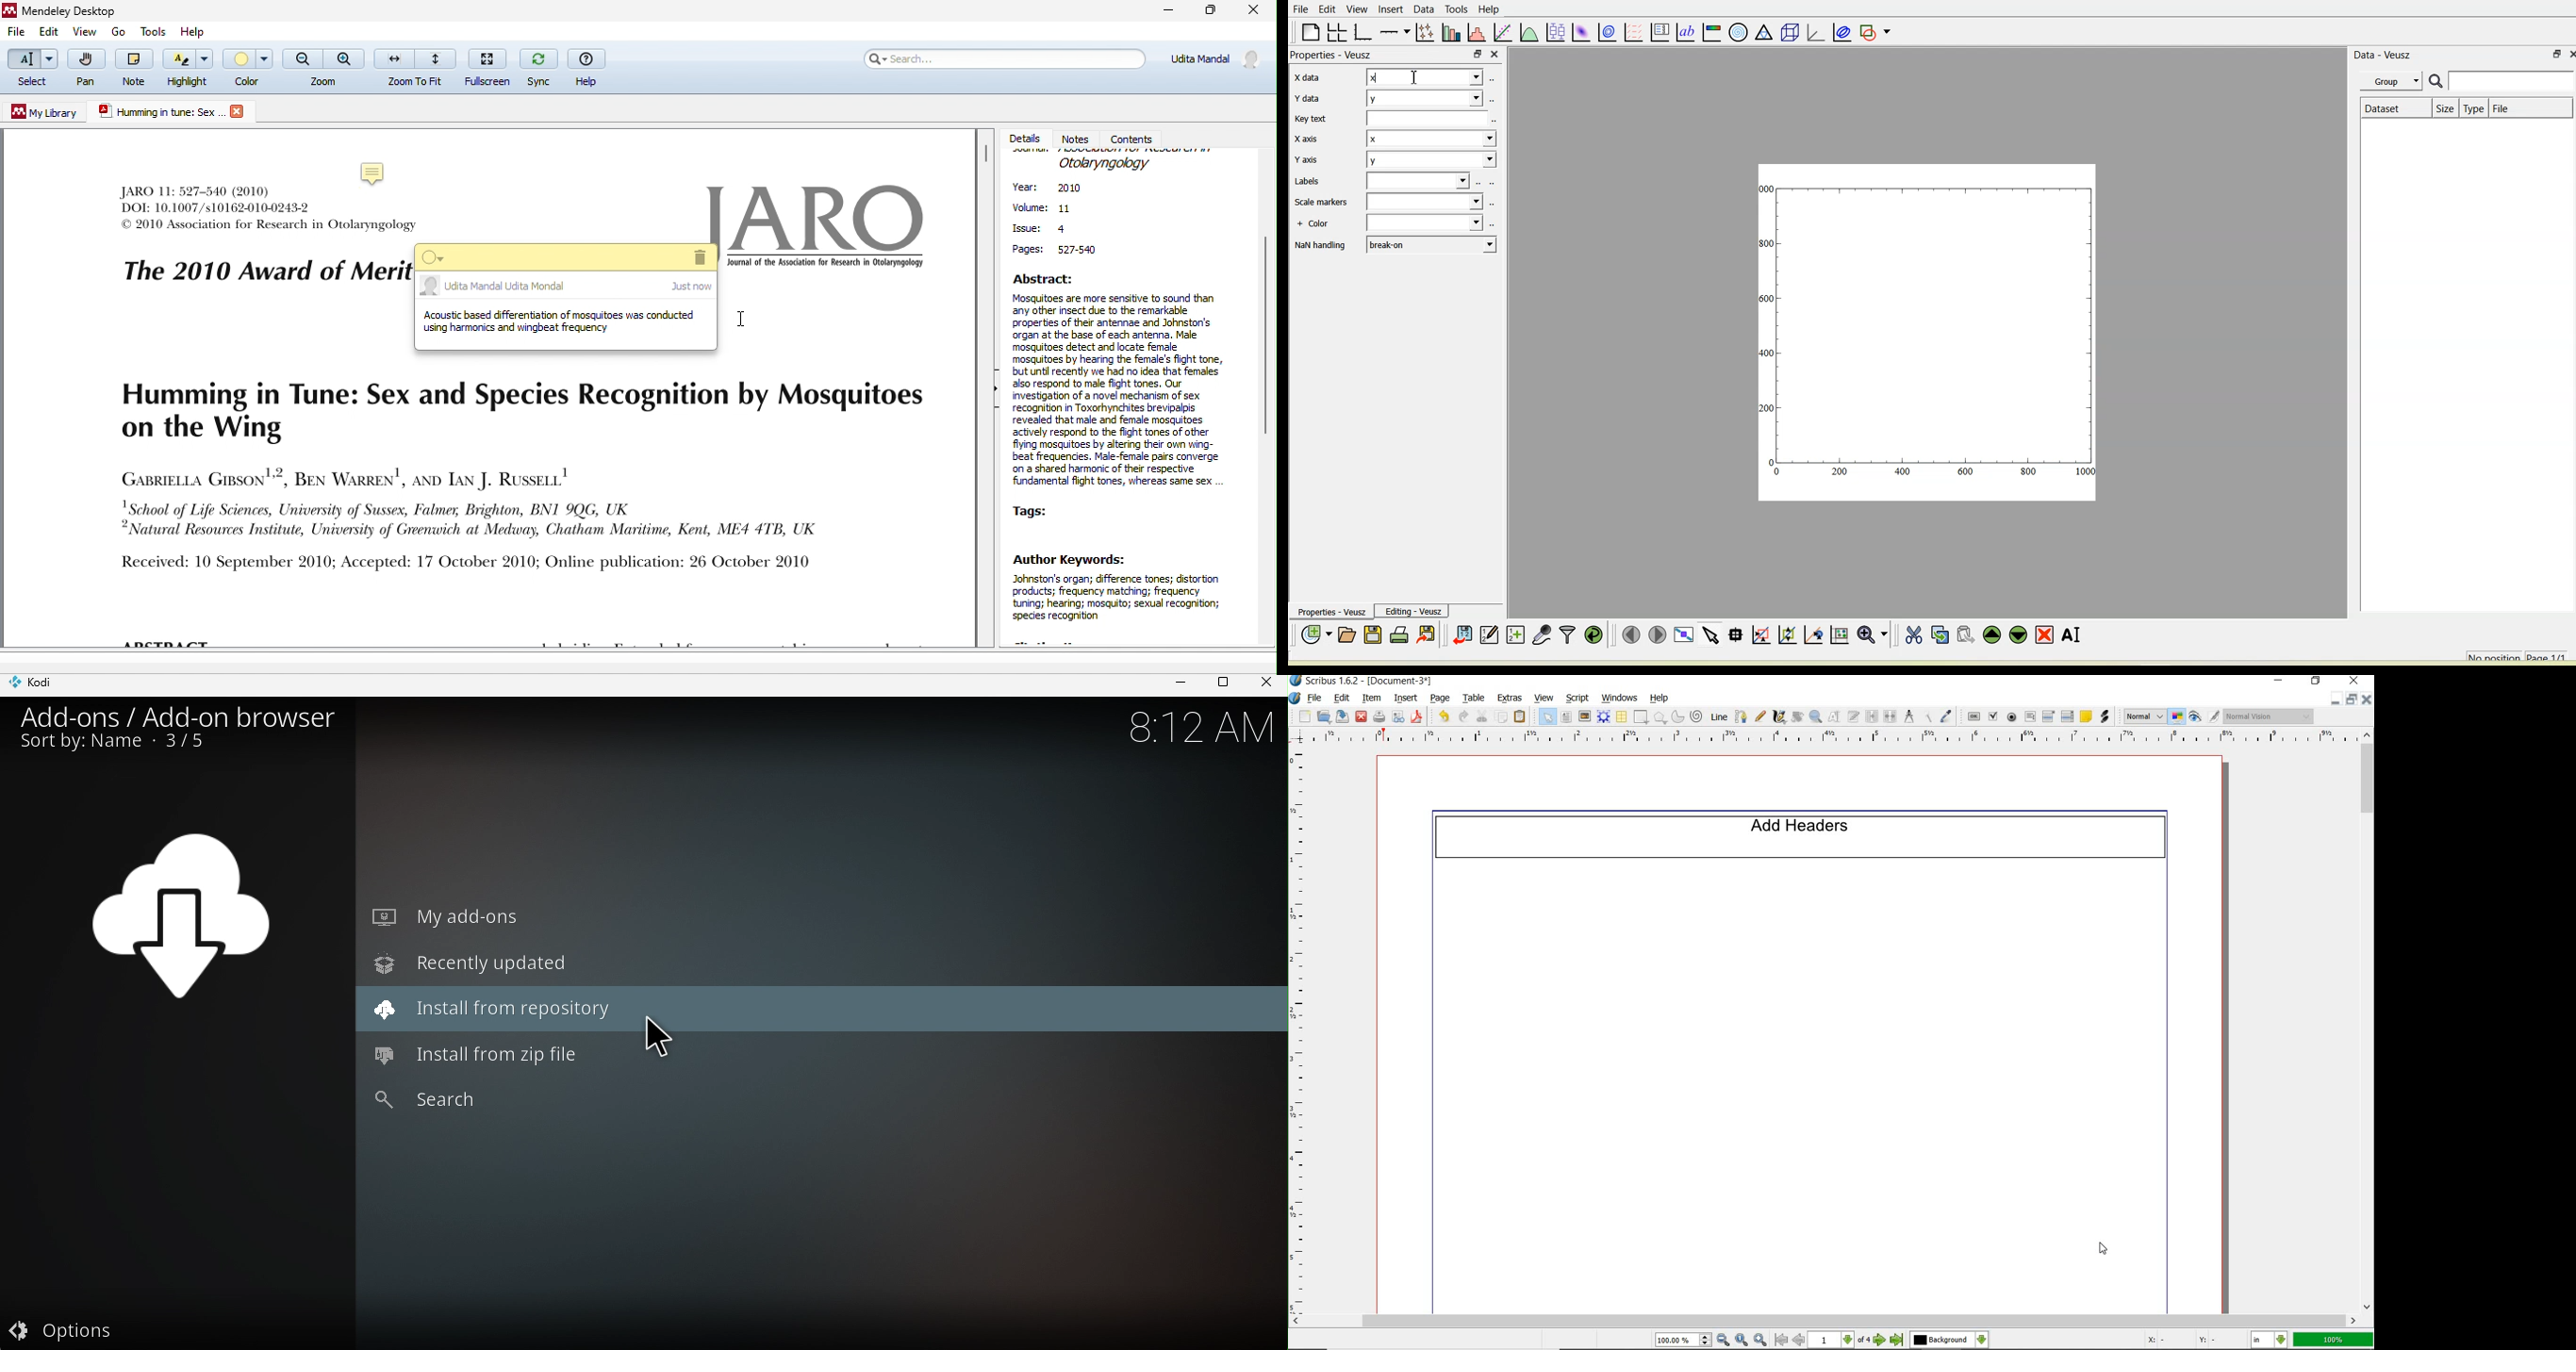  I want to click on select the current layer, so click(1950, 1340).